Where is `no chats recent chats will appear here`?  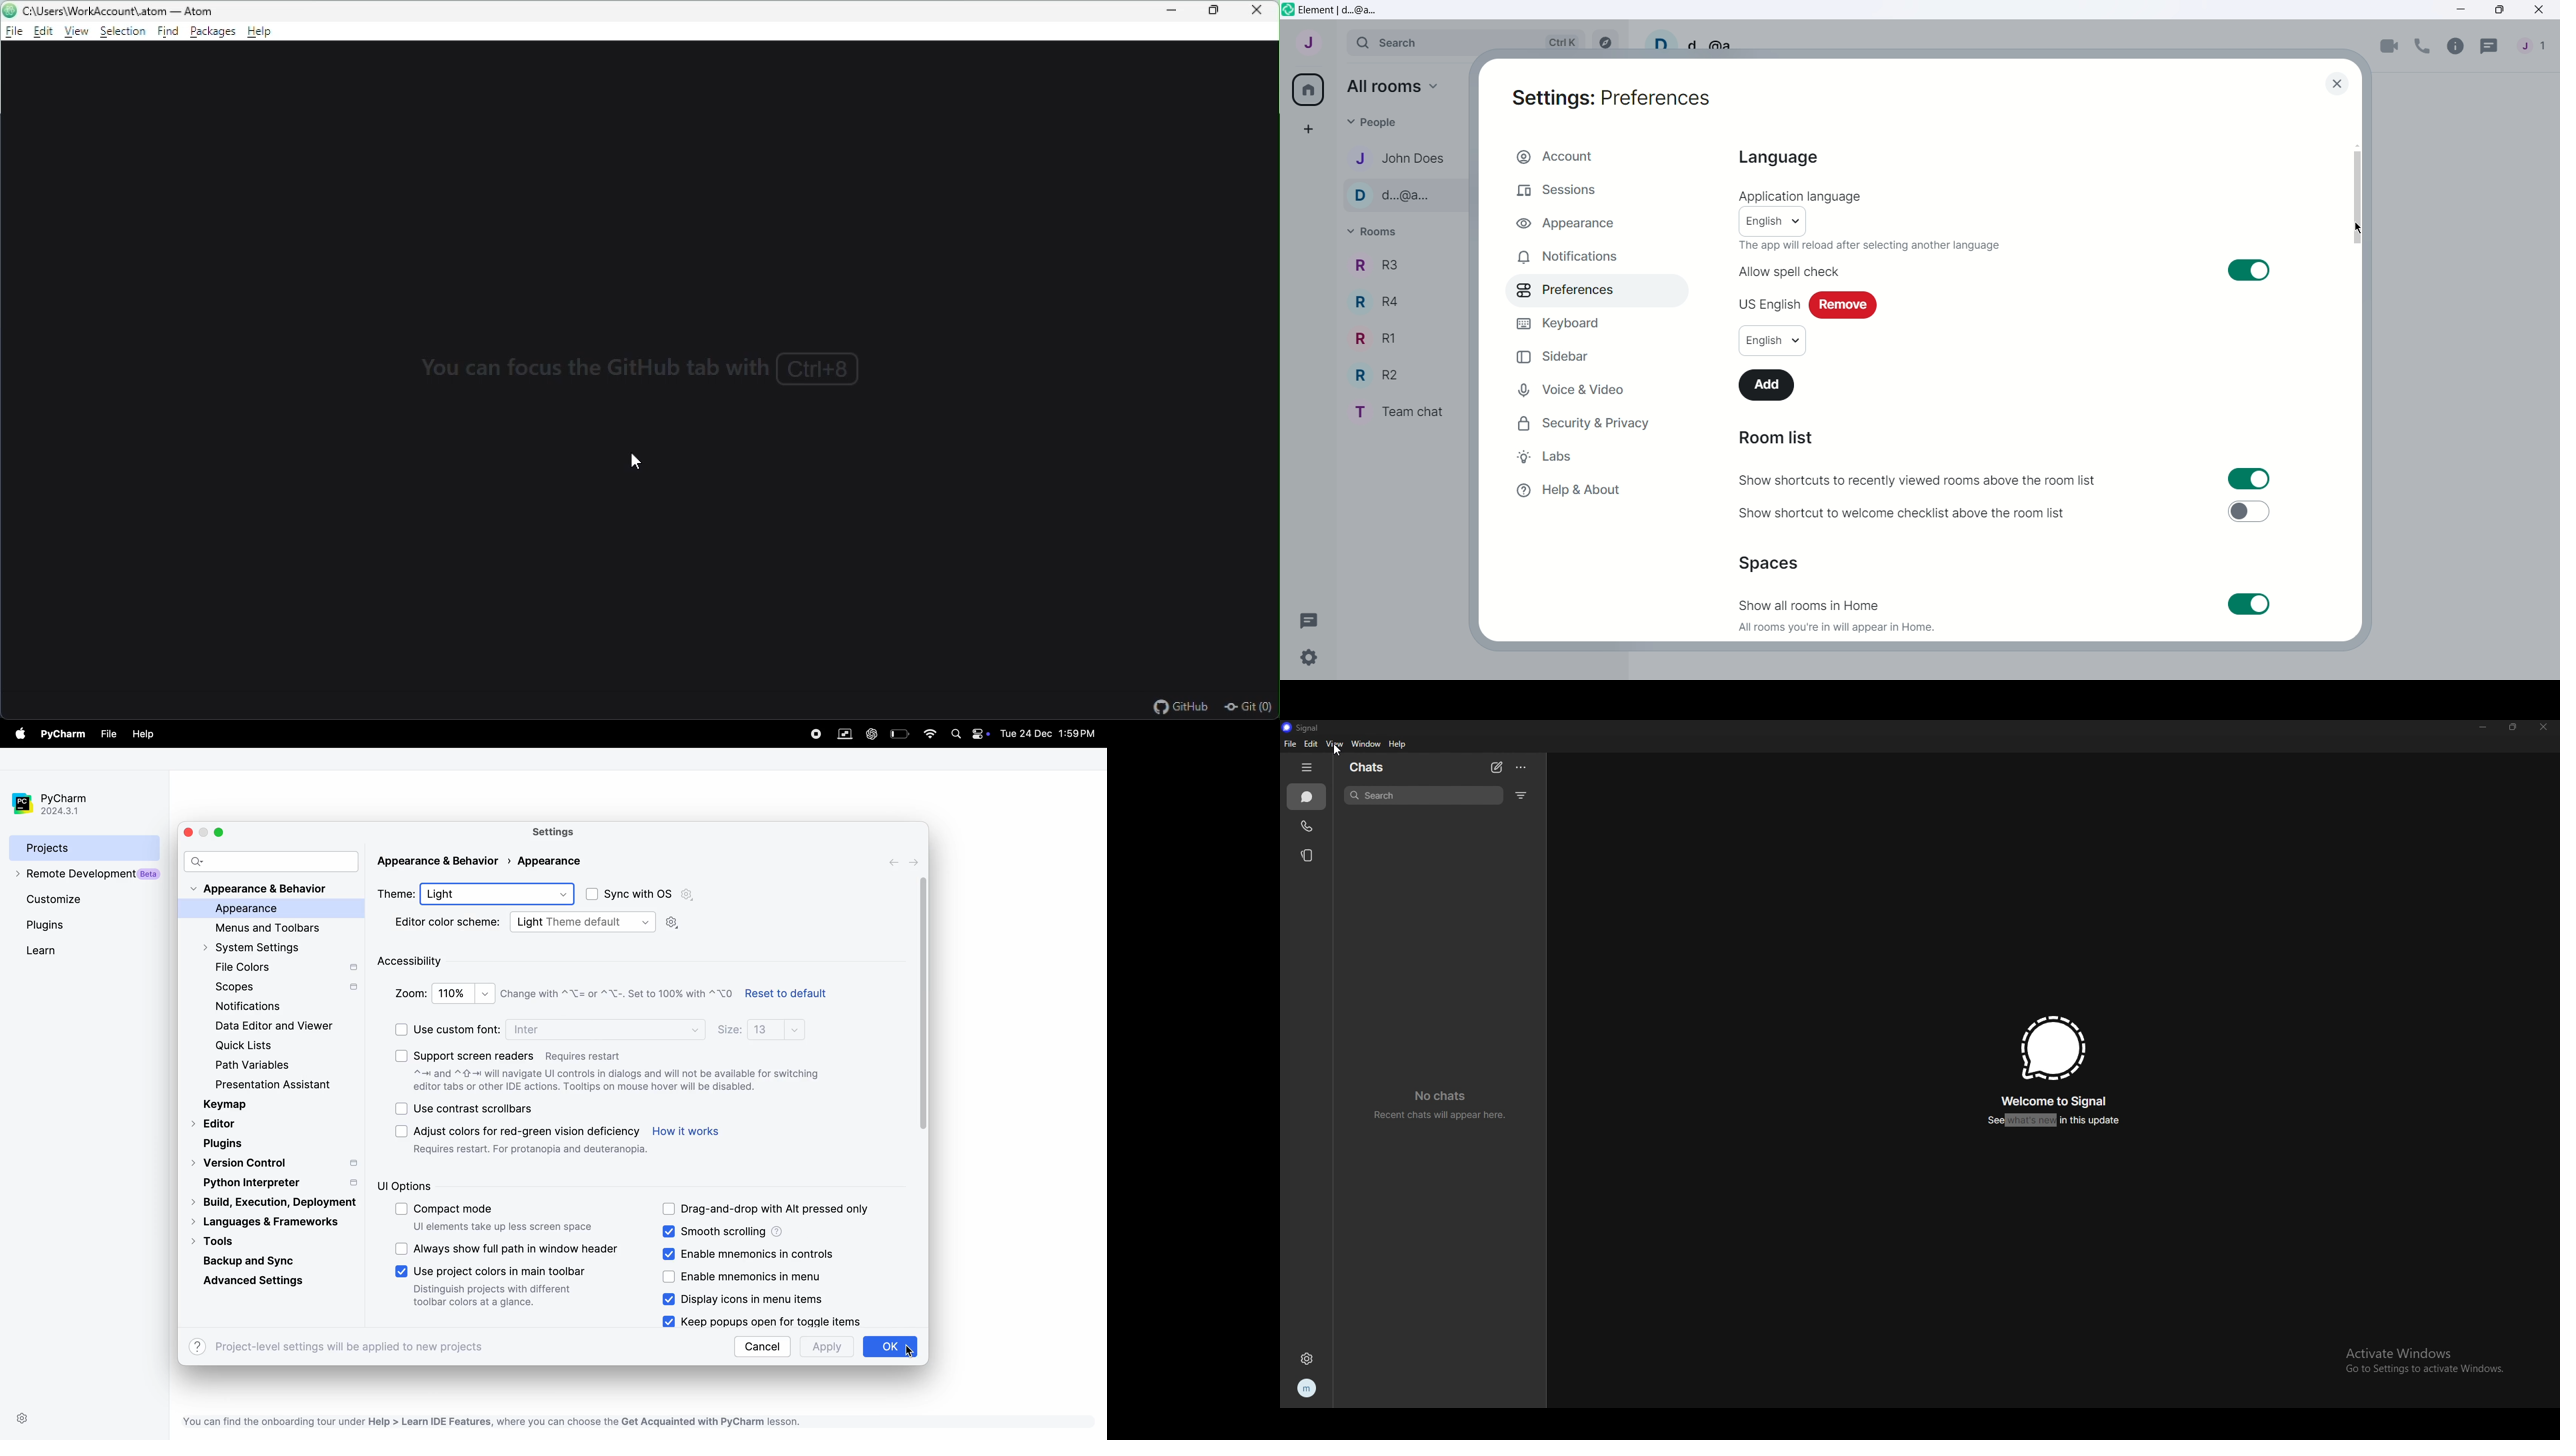 no chats recent chats will appear here is located at coordinates (1445, 1106).